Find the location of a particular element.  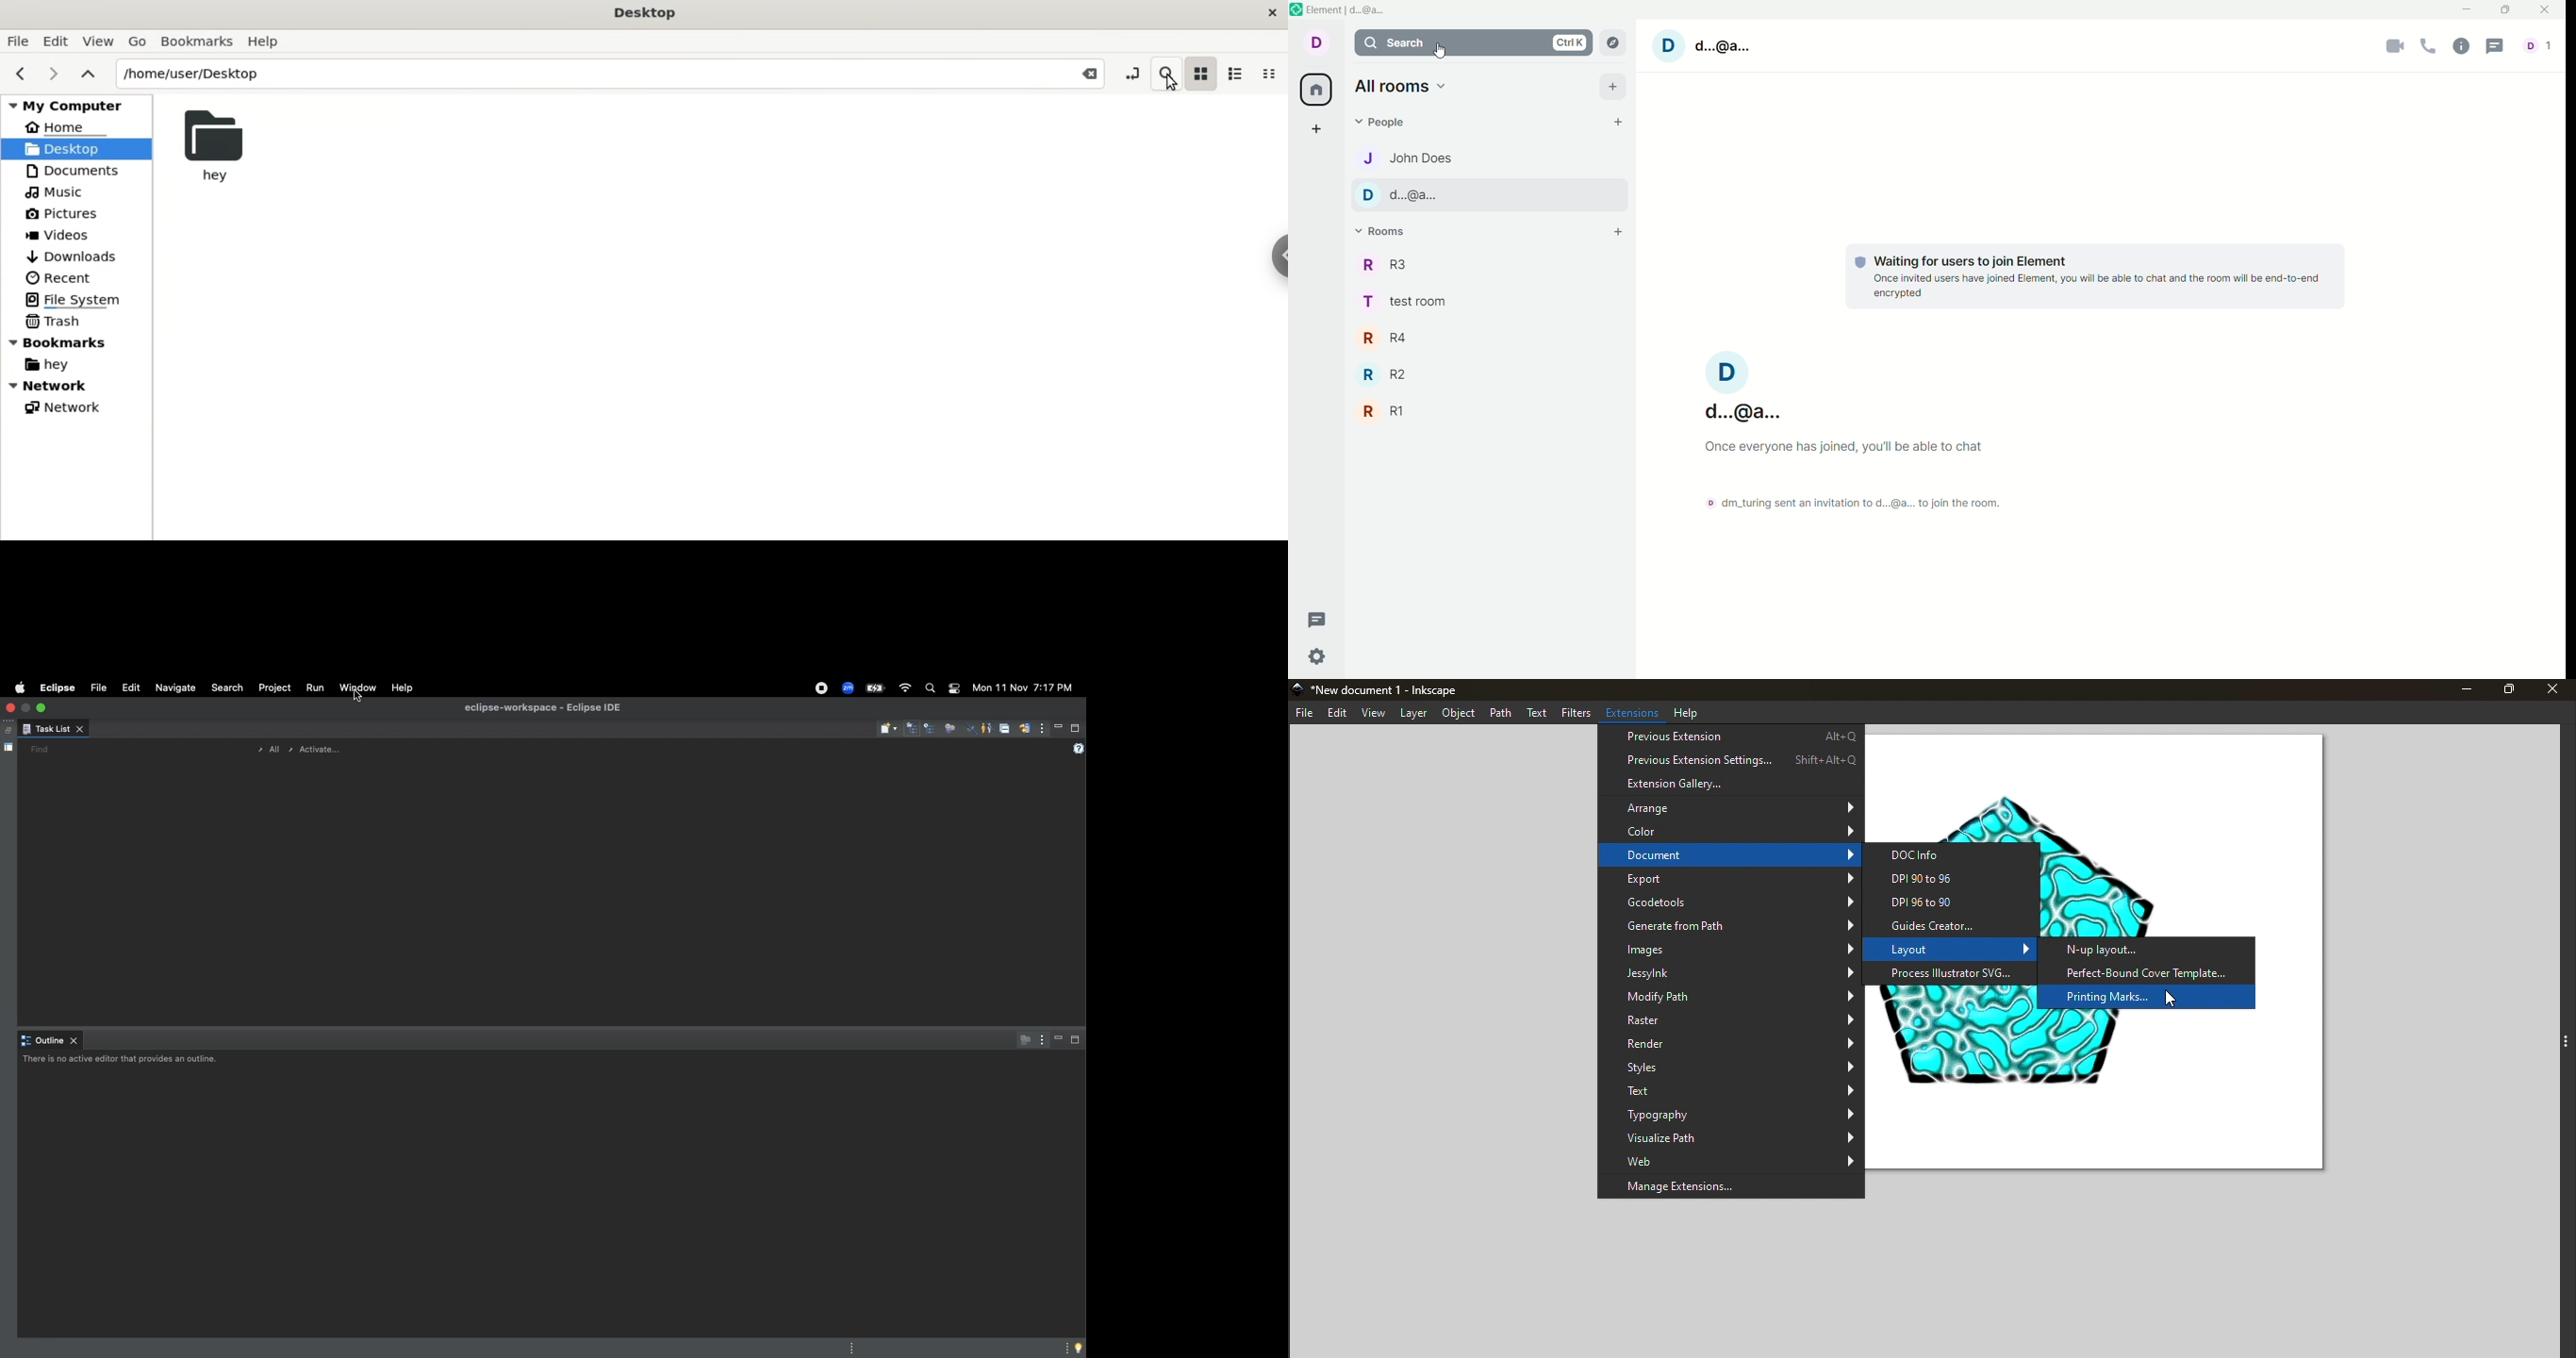

View is located at coordinates (98, 38).